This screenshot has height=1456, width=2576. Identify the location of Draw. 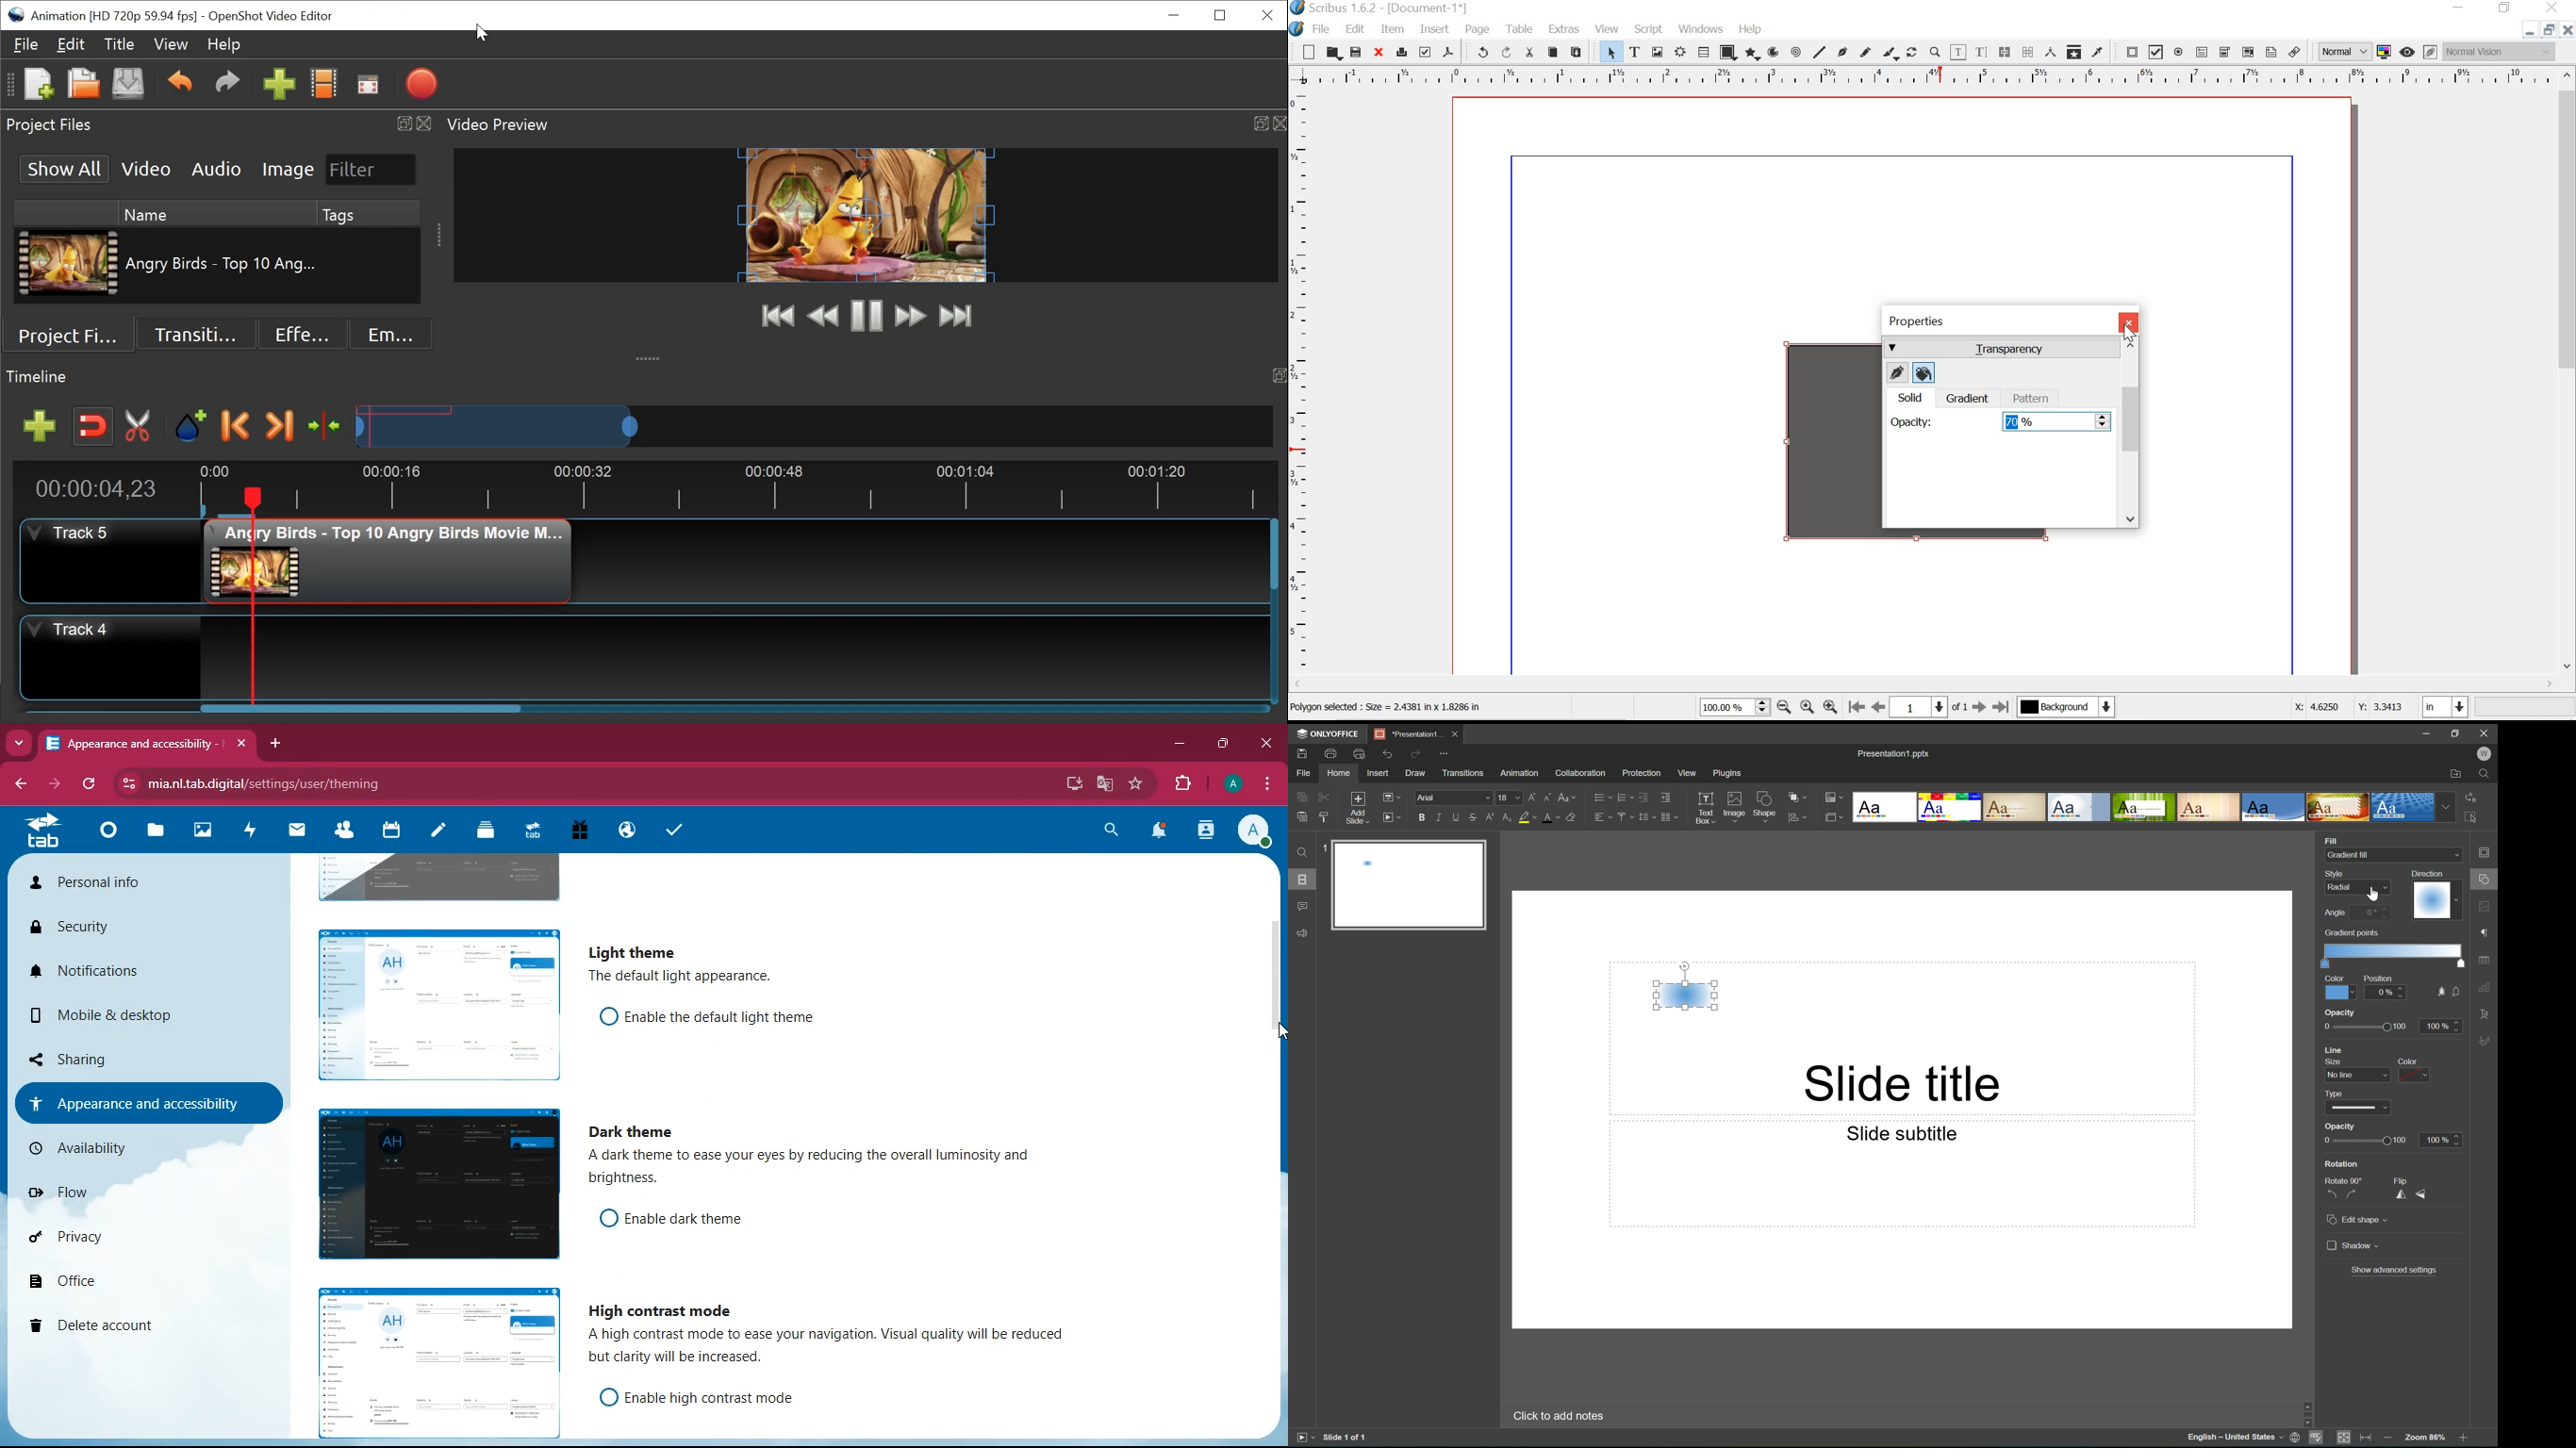
(1417, 773).